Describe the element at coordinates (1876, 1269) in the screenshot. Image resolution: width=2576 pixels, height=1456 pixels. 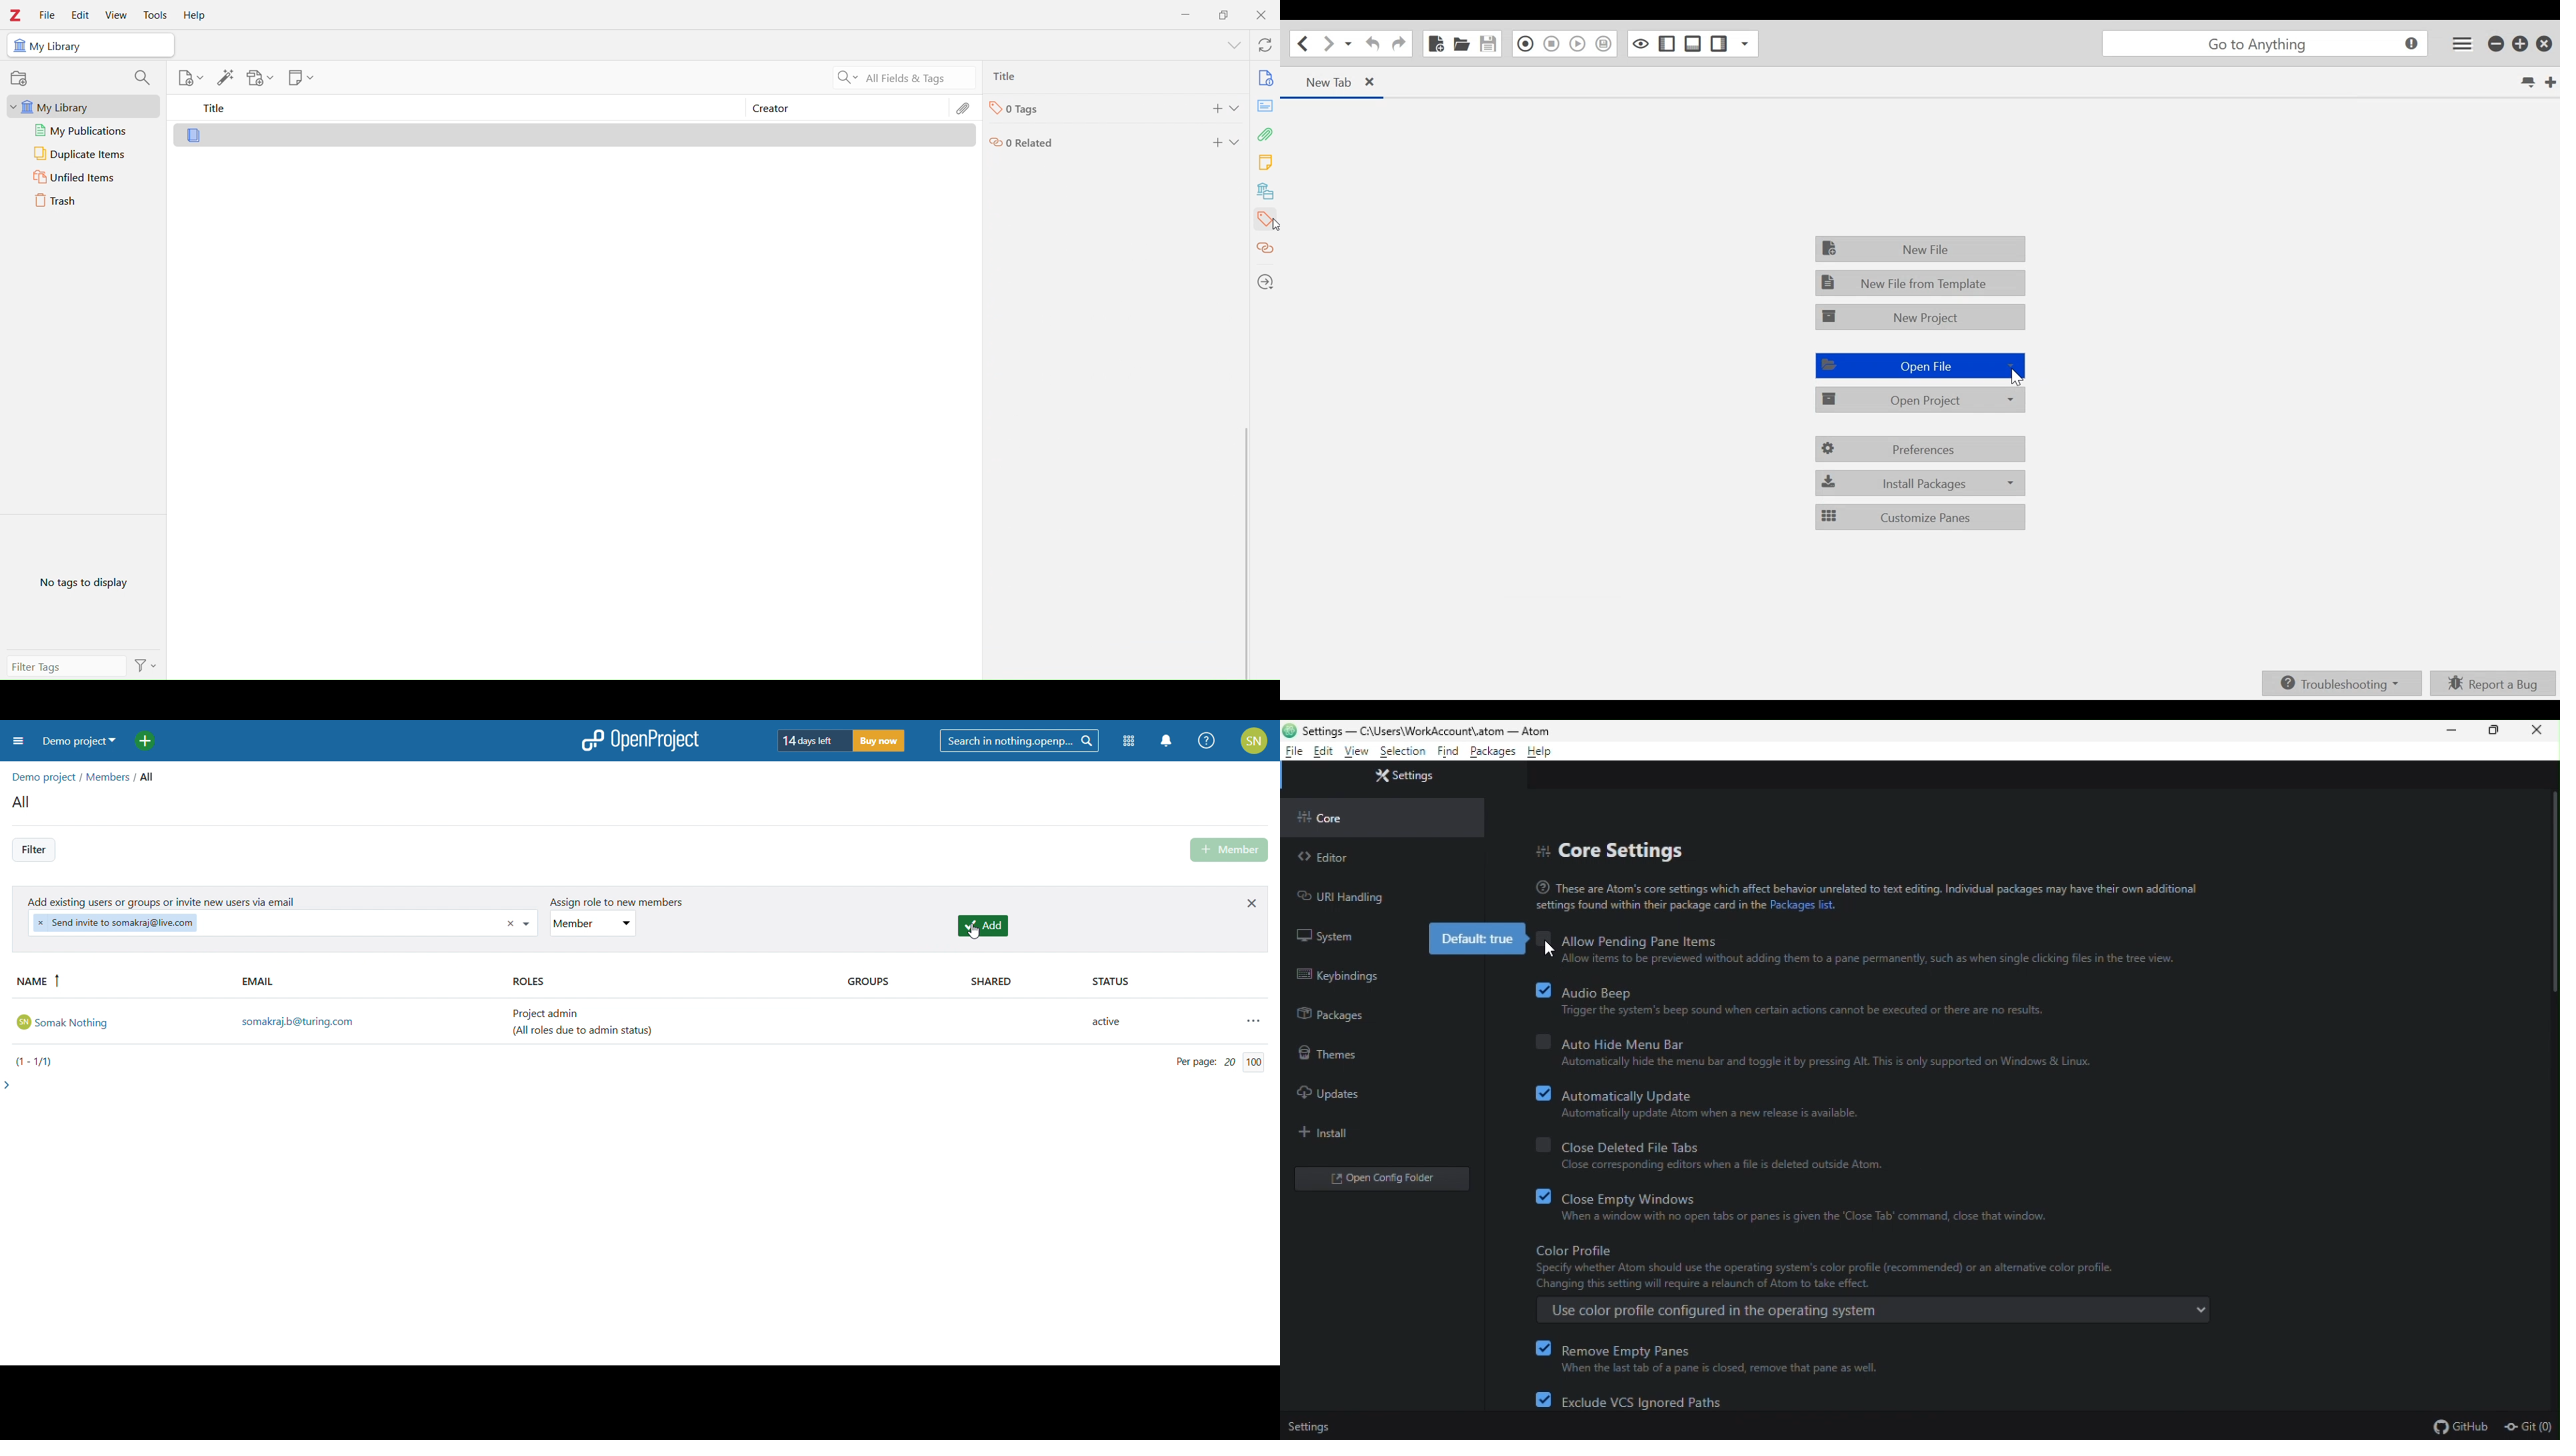
I see `color profile. Specify whether Atom should use the operating system's color profile (recommended) or an alternative profile.  Changing this setting will require a relaunch of Atom to take effect.` at that location.